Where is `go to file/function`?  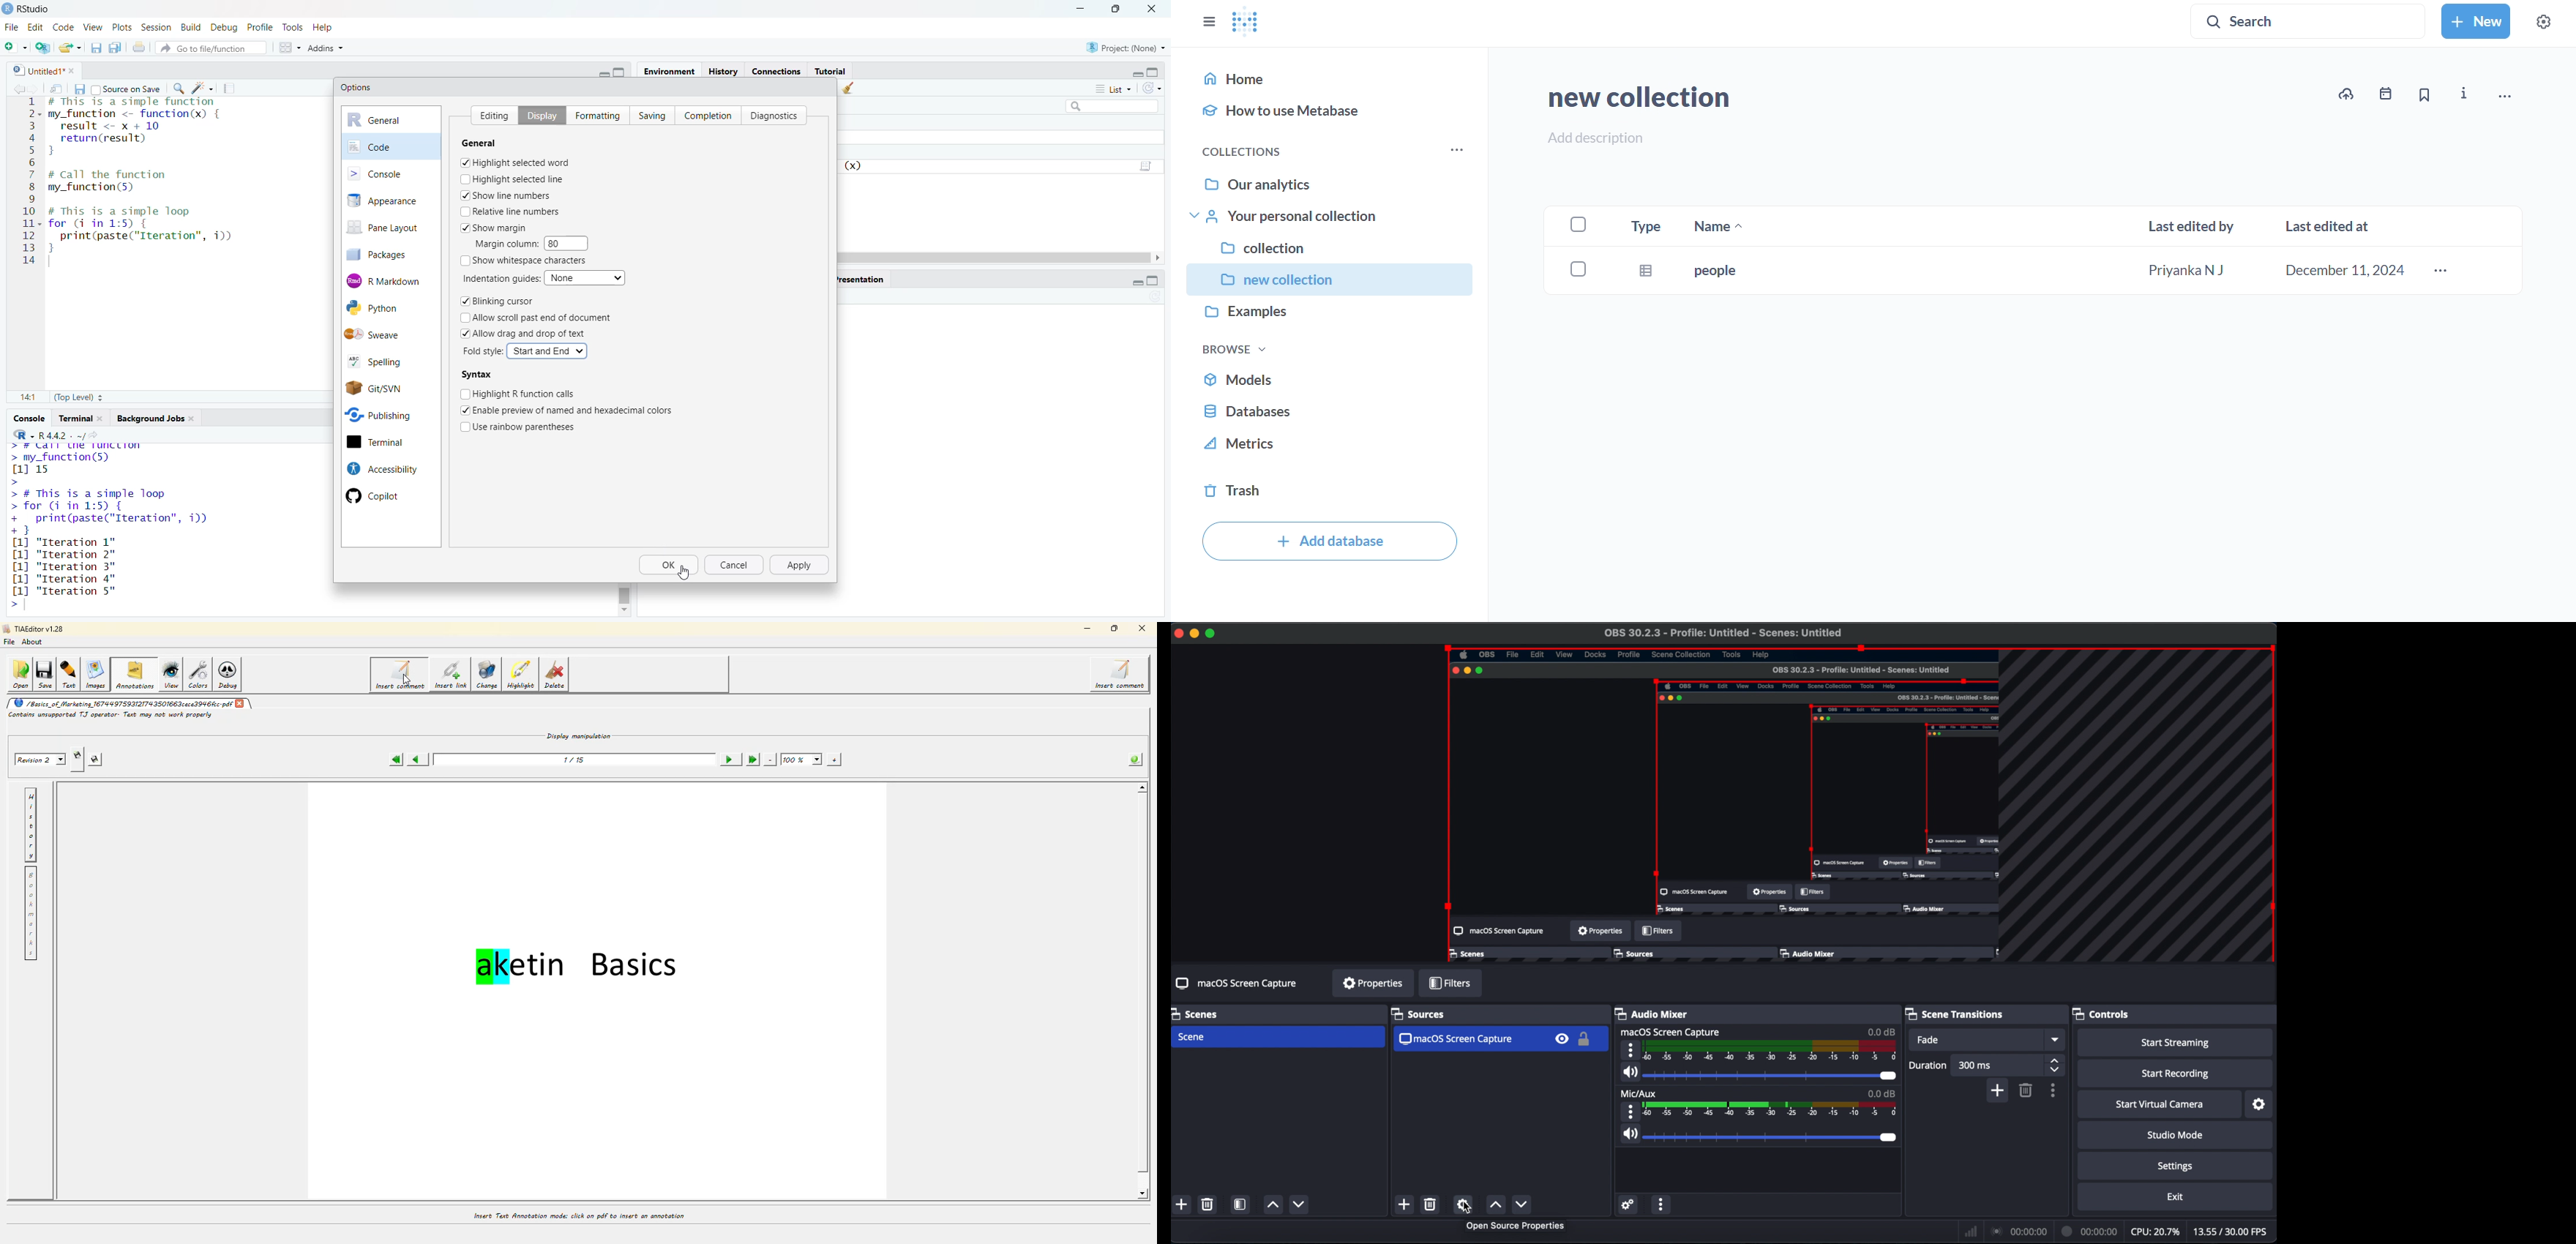 go to file/function is located at coordinates (212, 46).